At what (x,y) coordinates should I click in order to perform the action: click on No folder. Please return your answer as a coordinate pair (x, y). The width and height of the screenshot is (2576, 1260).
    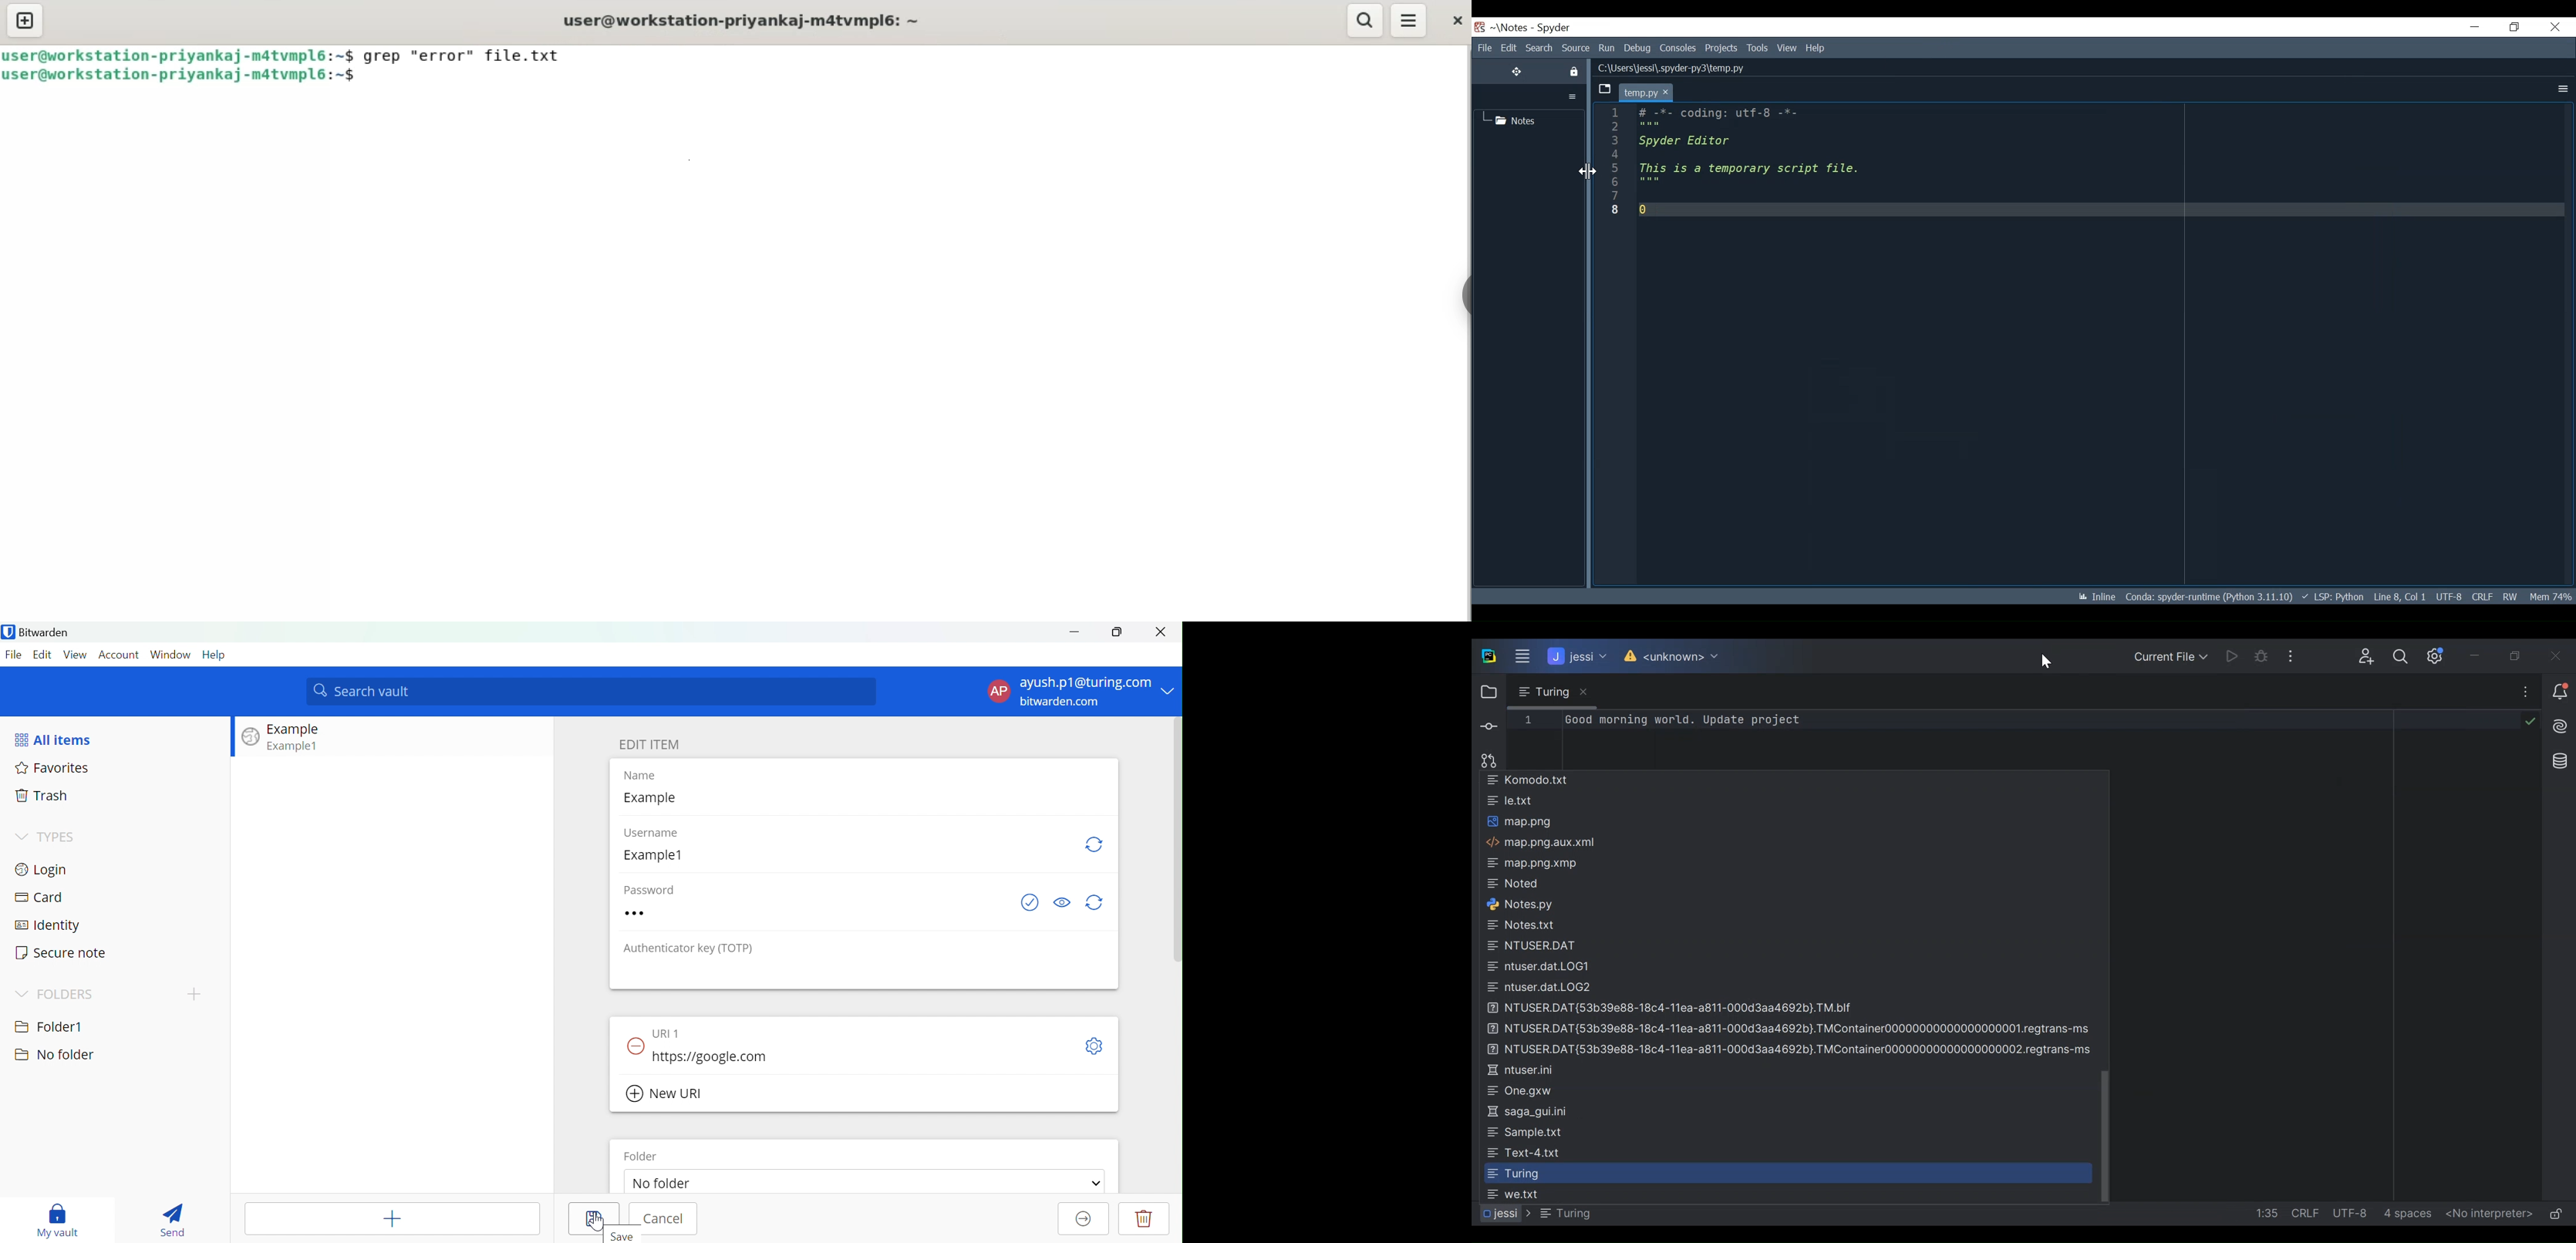
    Looking at the image, I should click on (54, 1055).